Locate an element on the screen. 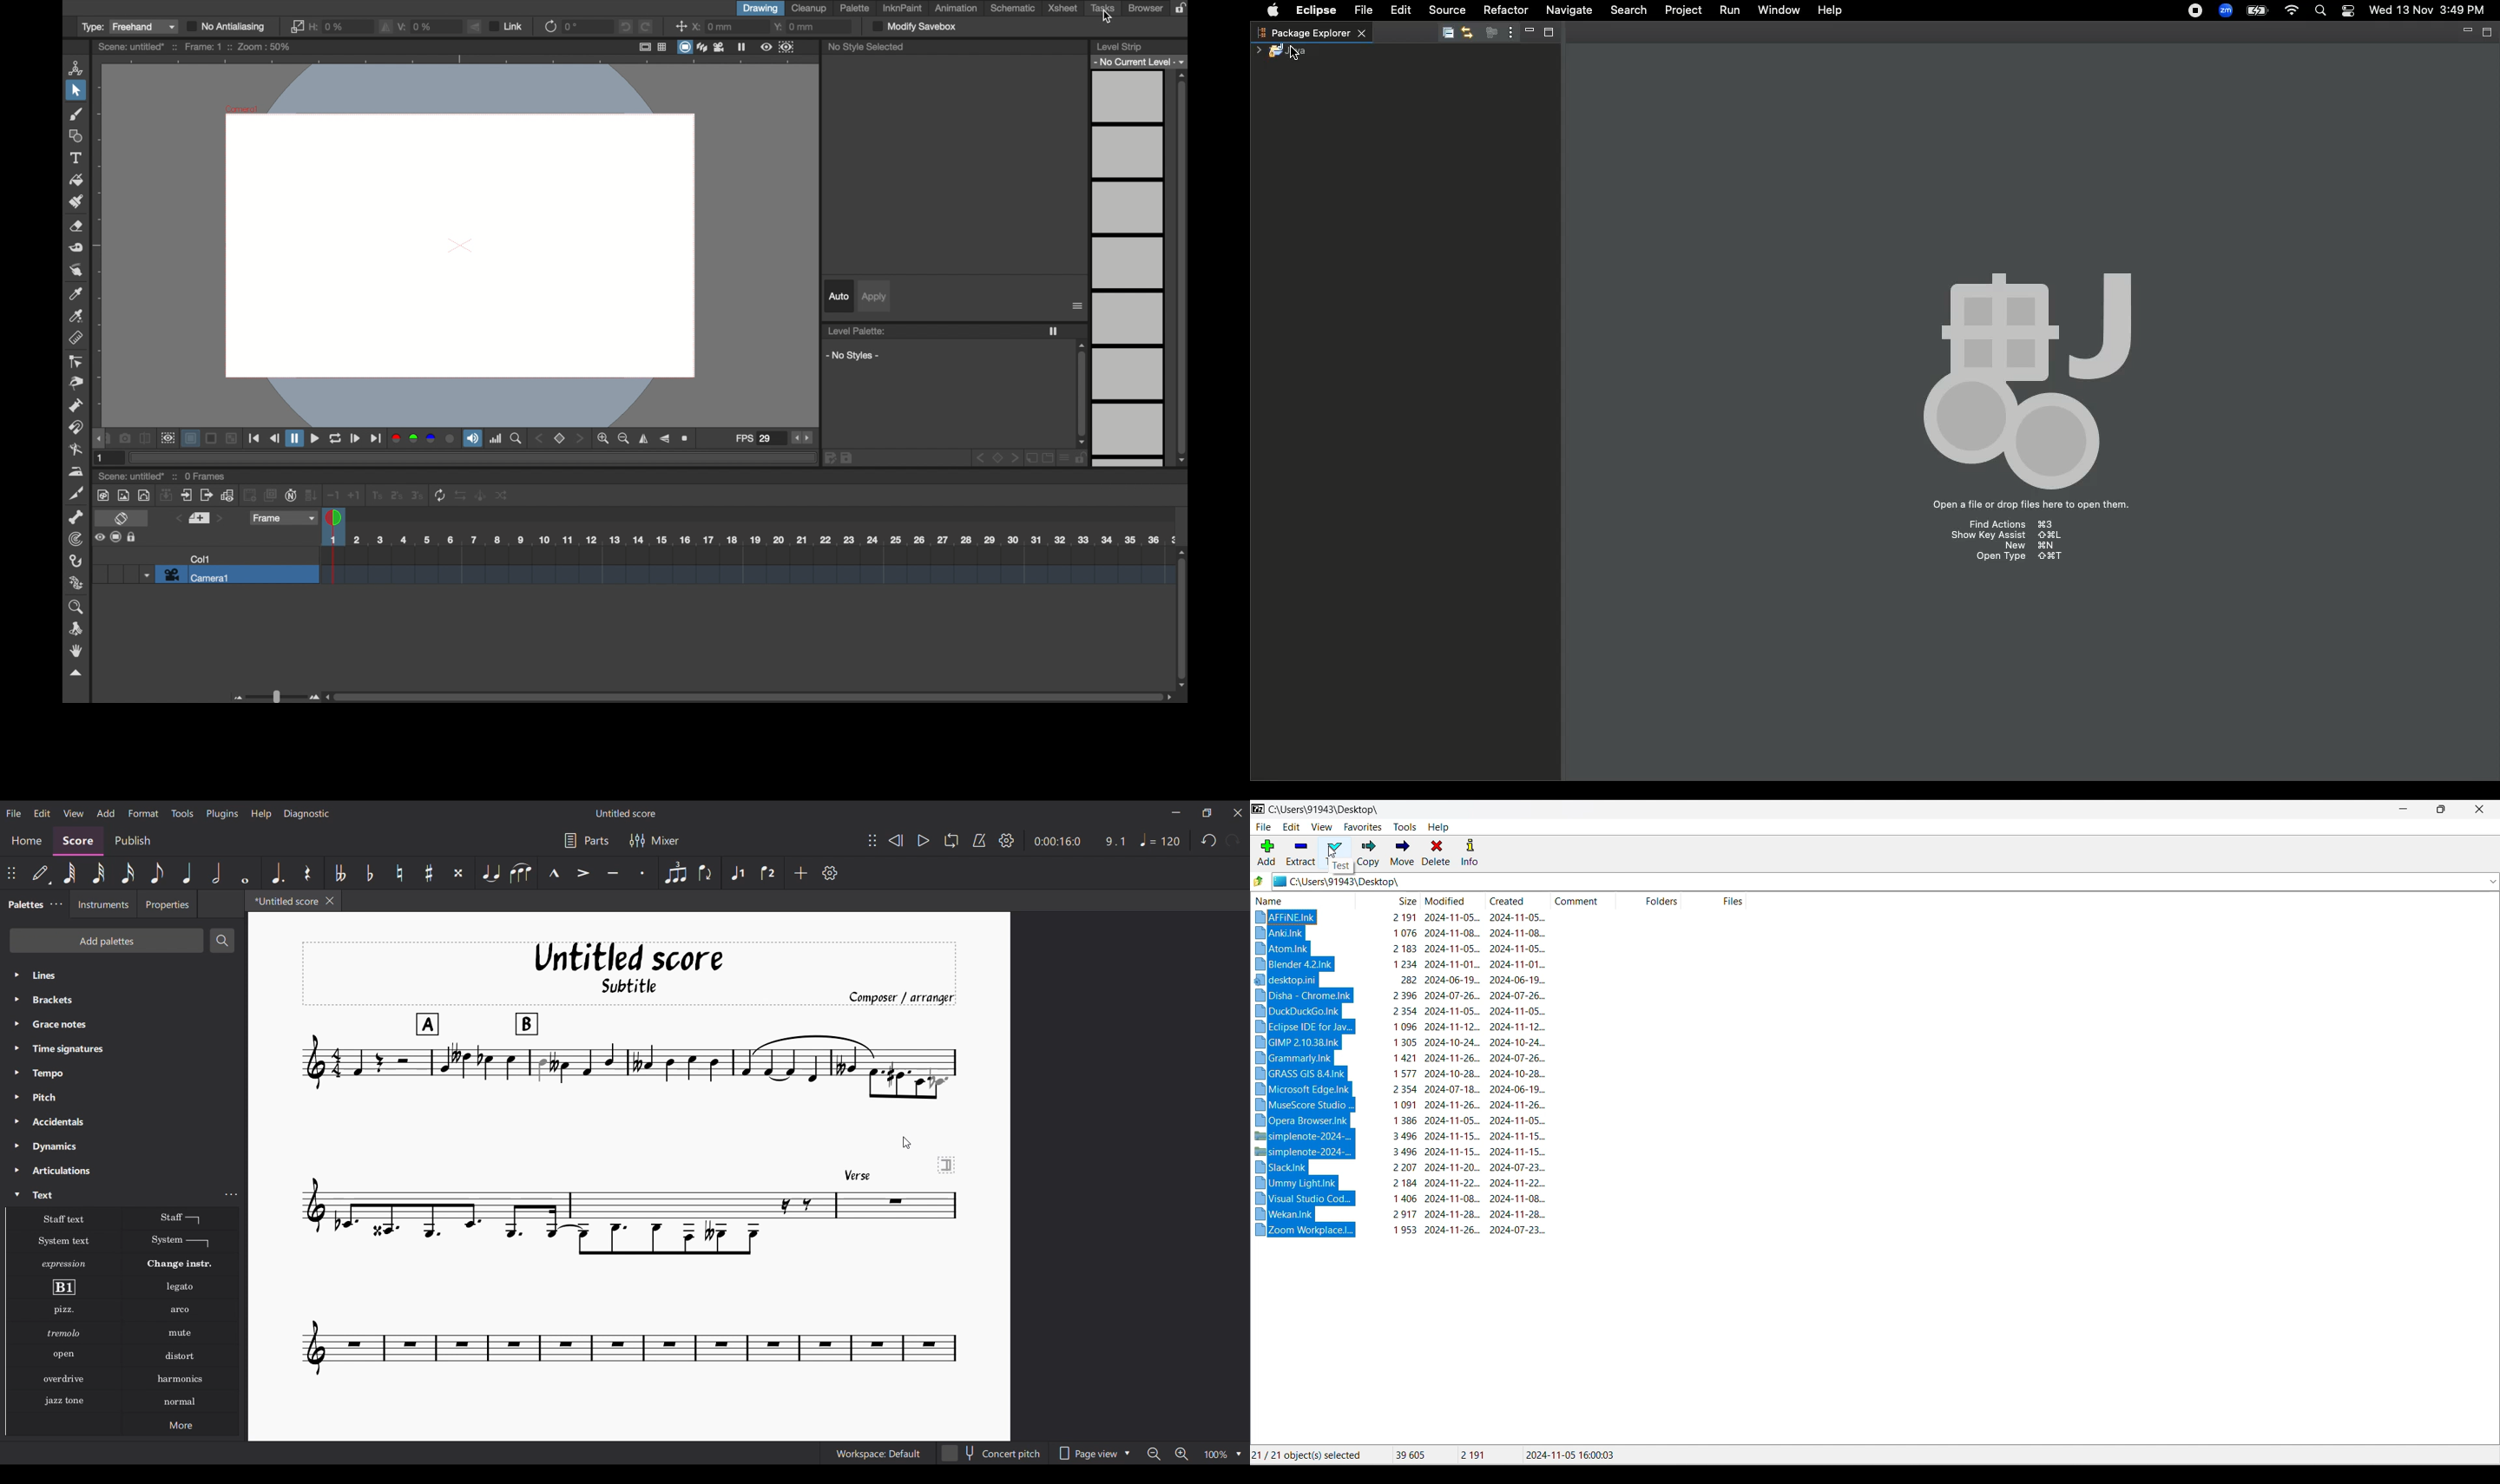  snapshot is located at coordinates (125, 439).